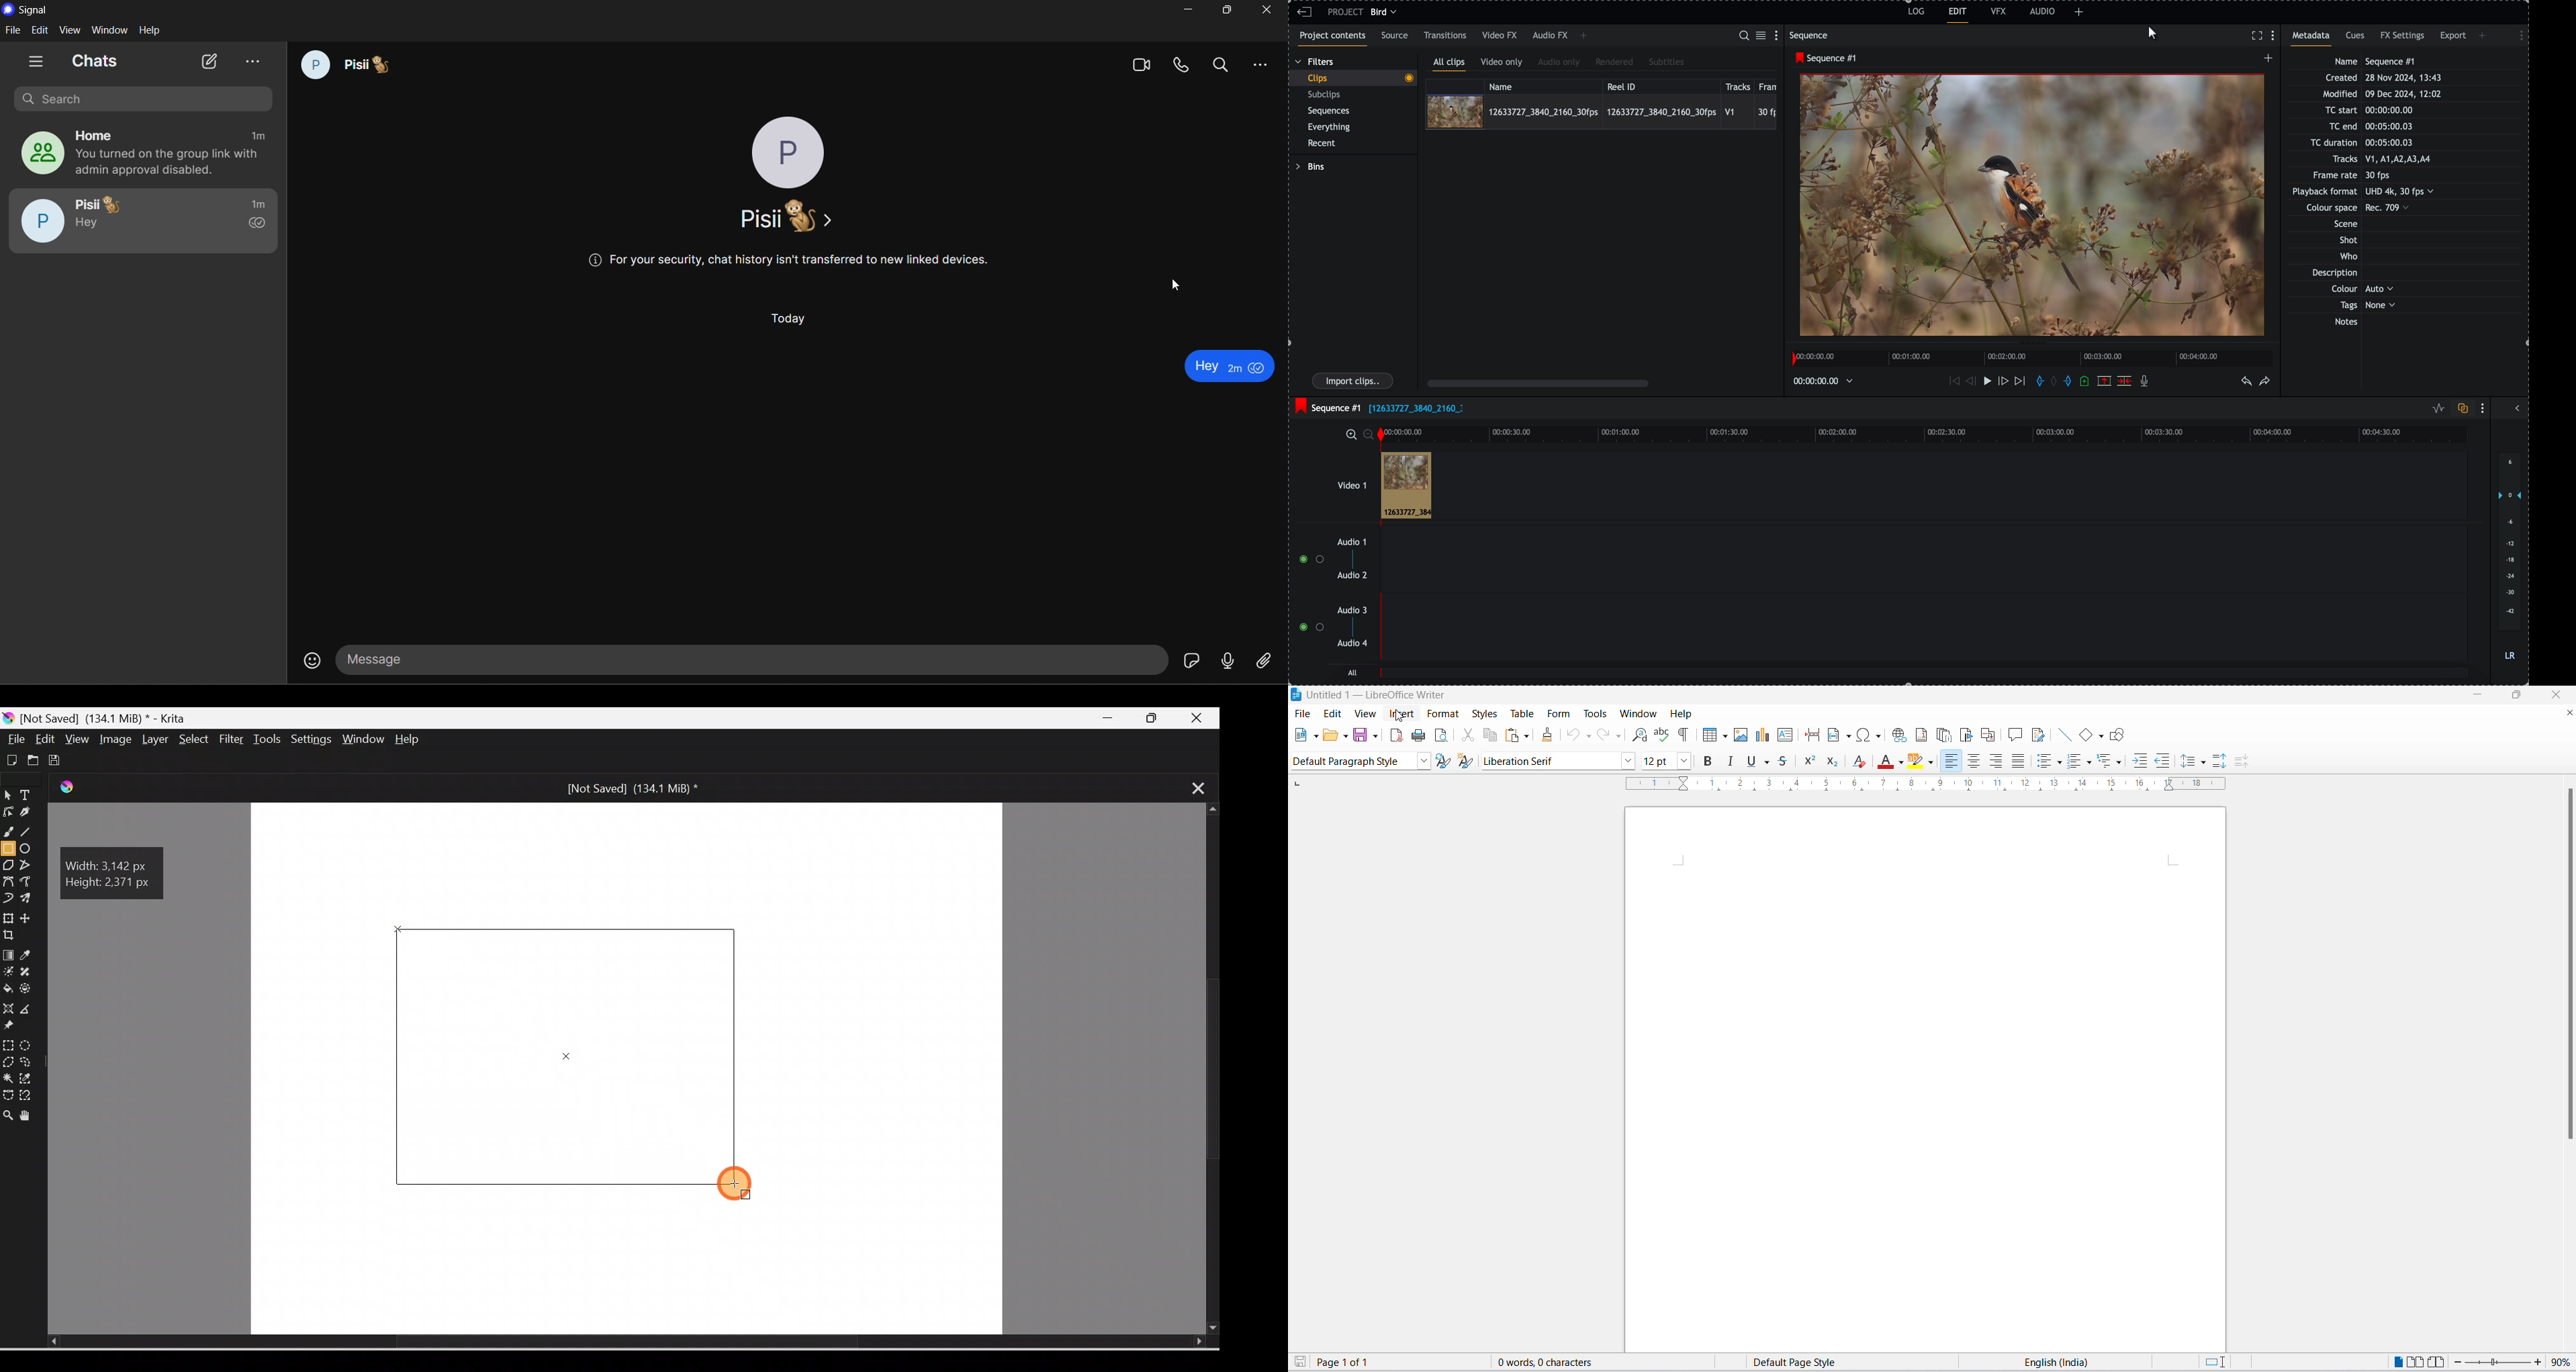  What do you see at coordinates (8, 1111) in the screenshot?
I see `Zoom tool` at bounding box center [8, 1111].